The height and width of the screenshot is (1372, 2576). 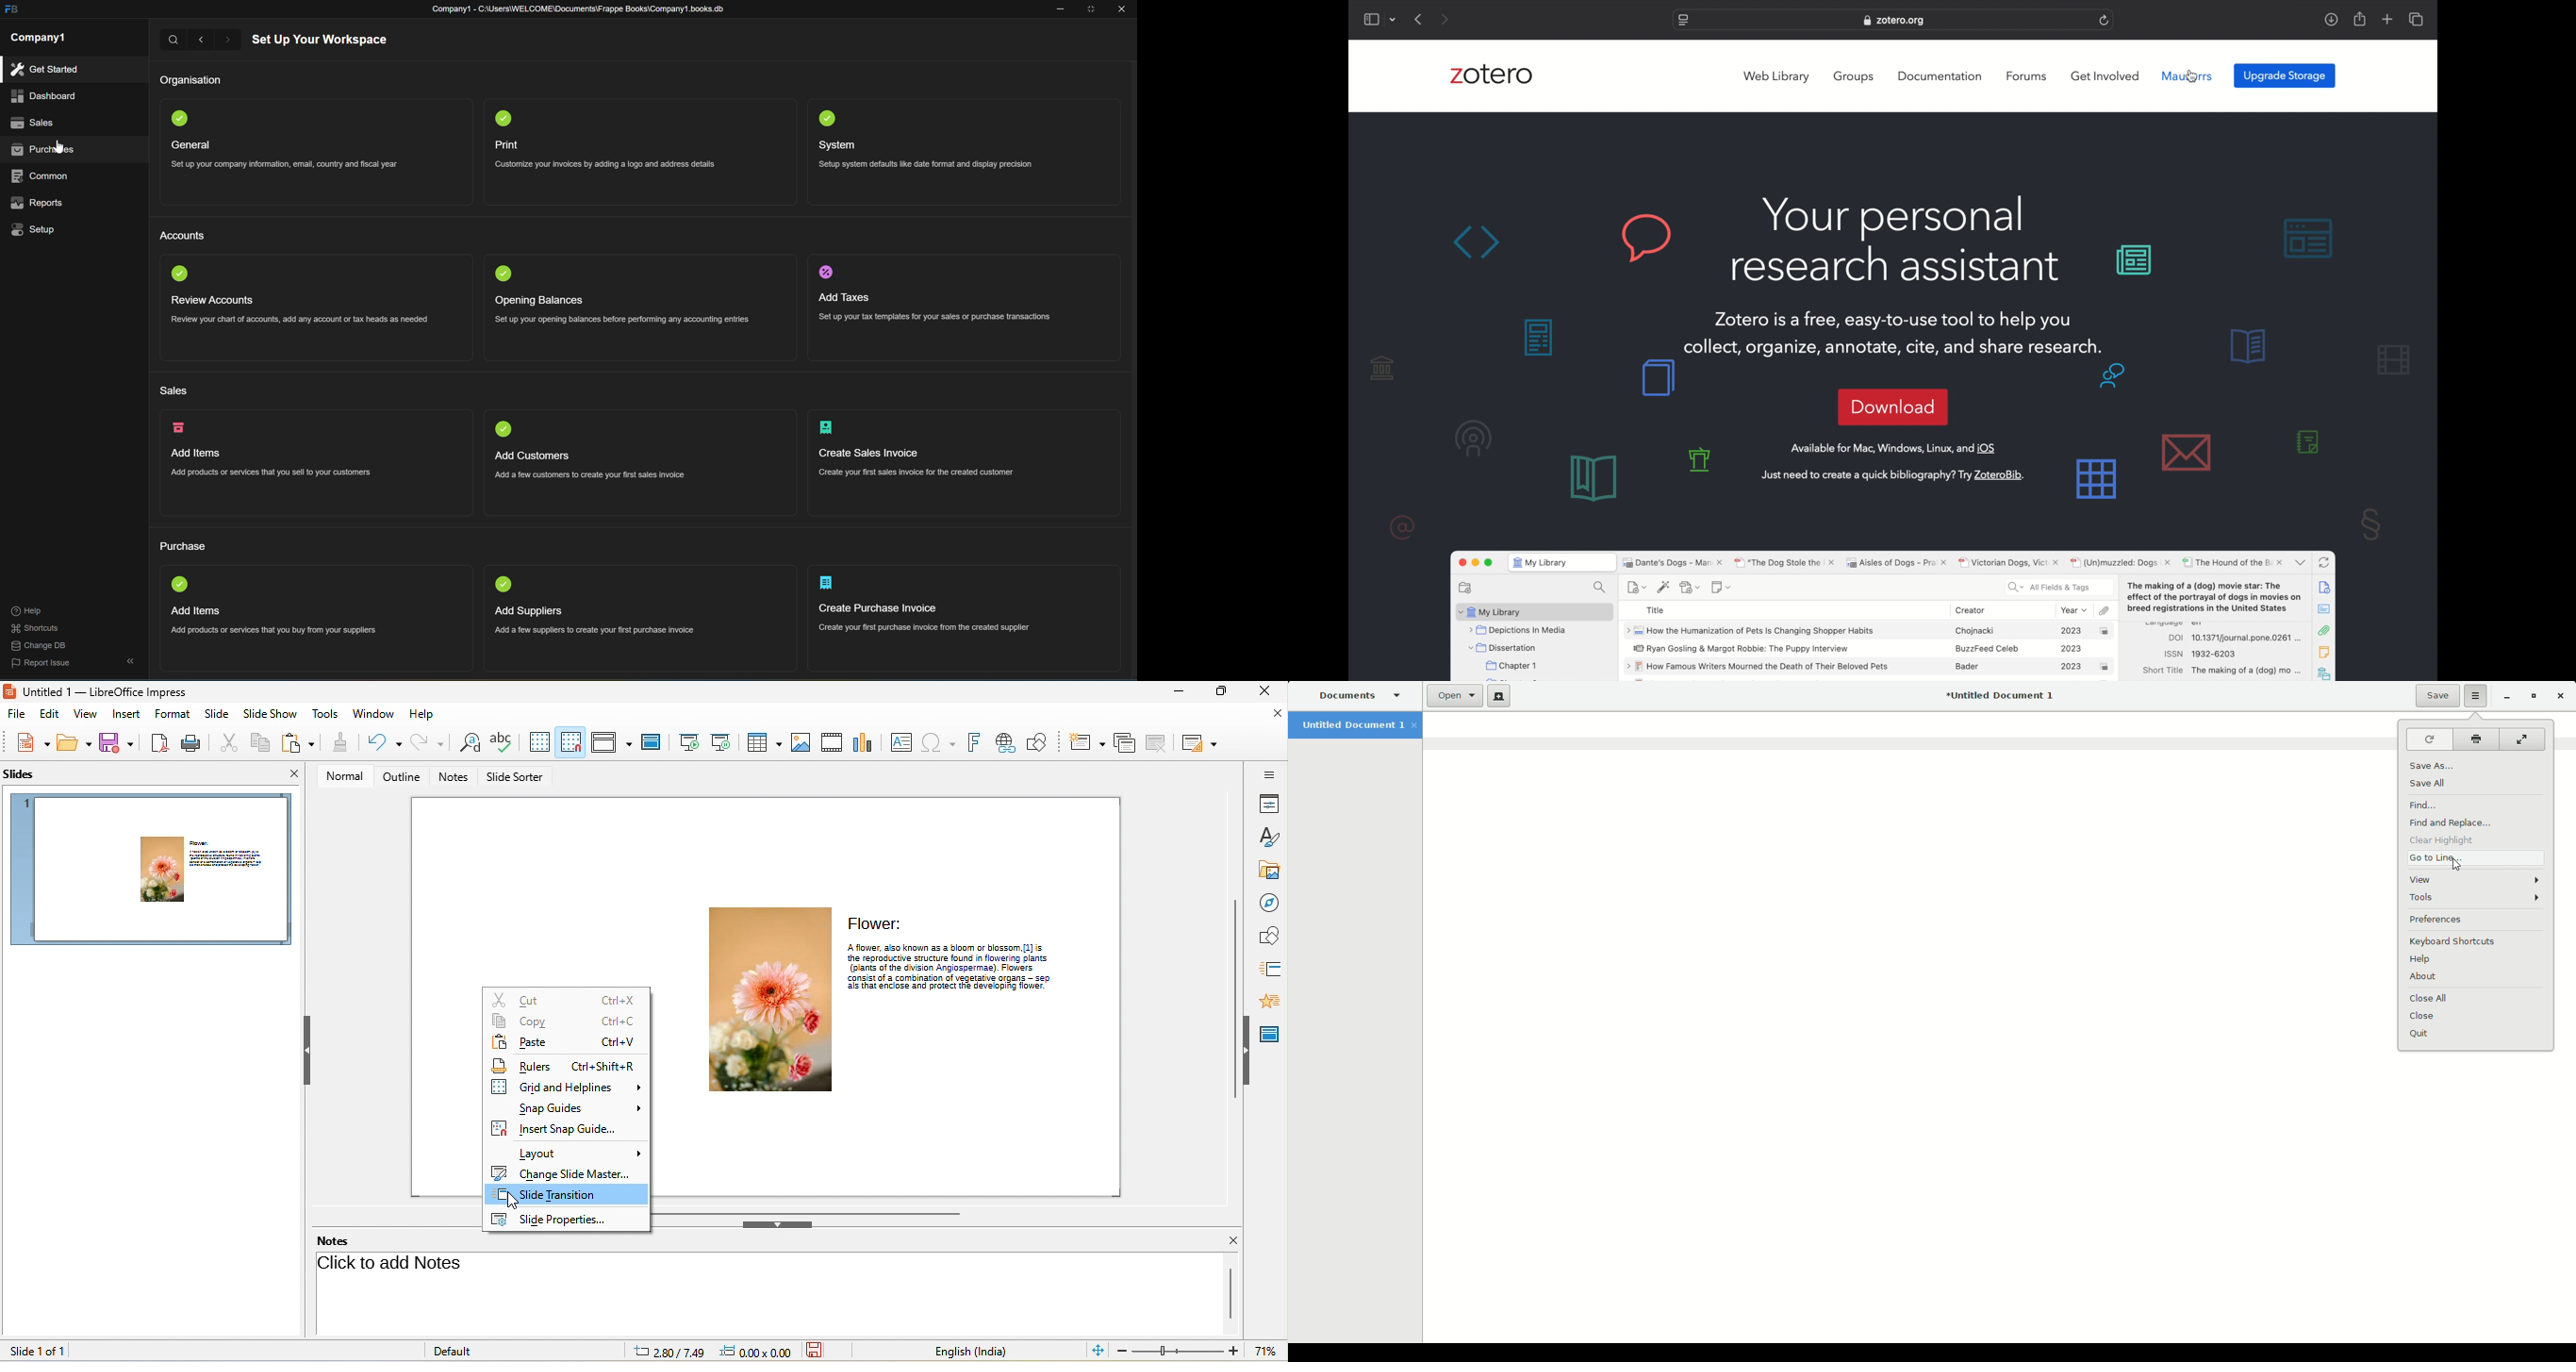 What do you see at coordinates (590, 474) in the screenshot?
I see `add a few customers to create your first sales invoice` at bounding box center [590, 474].